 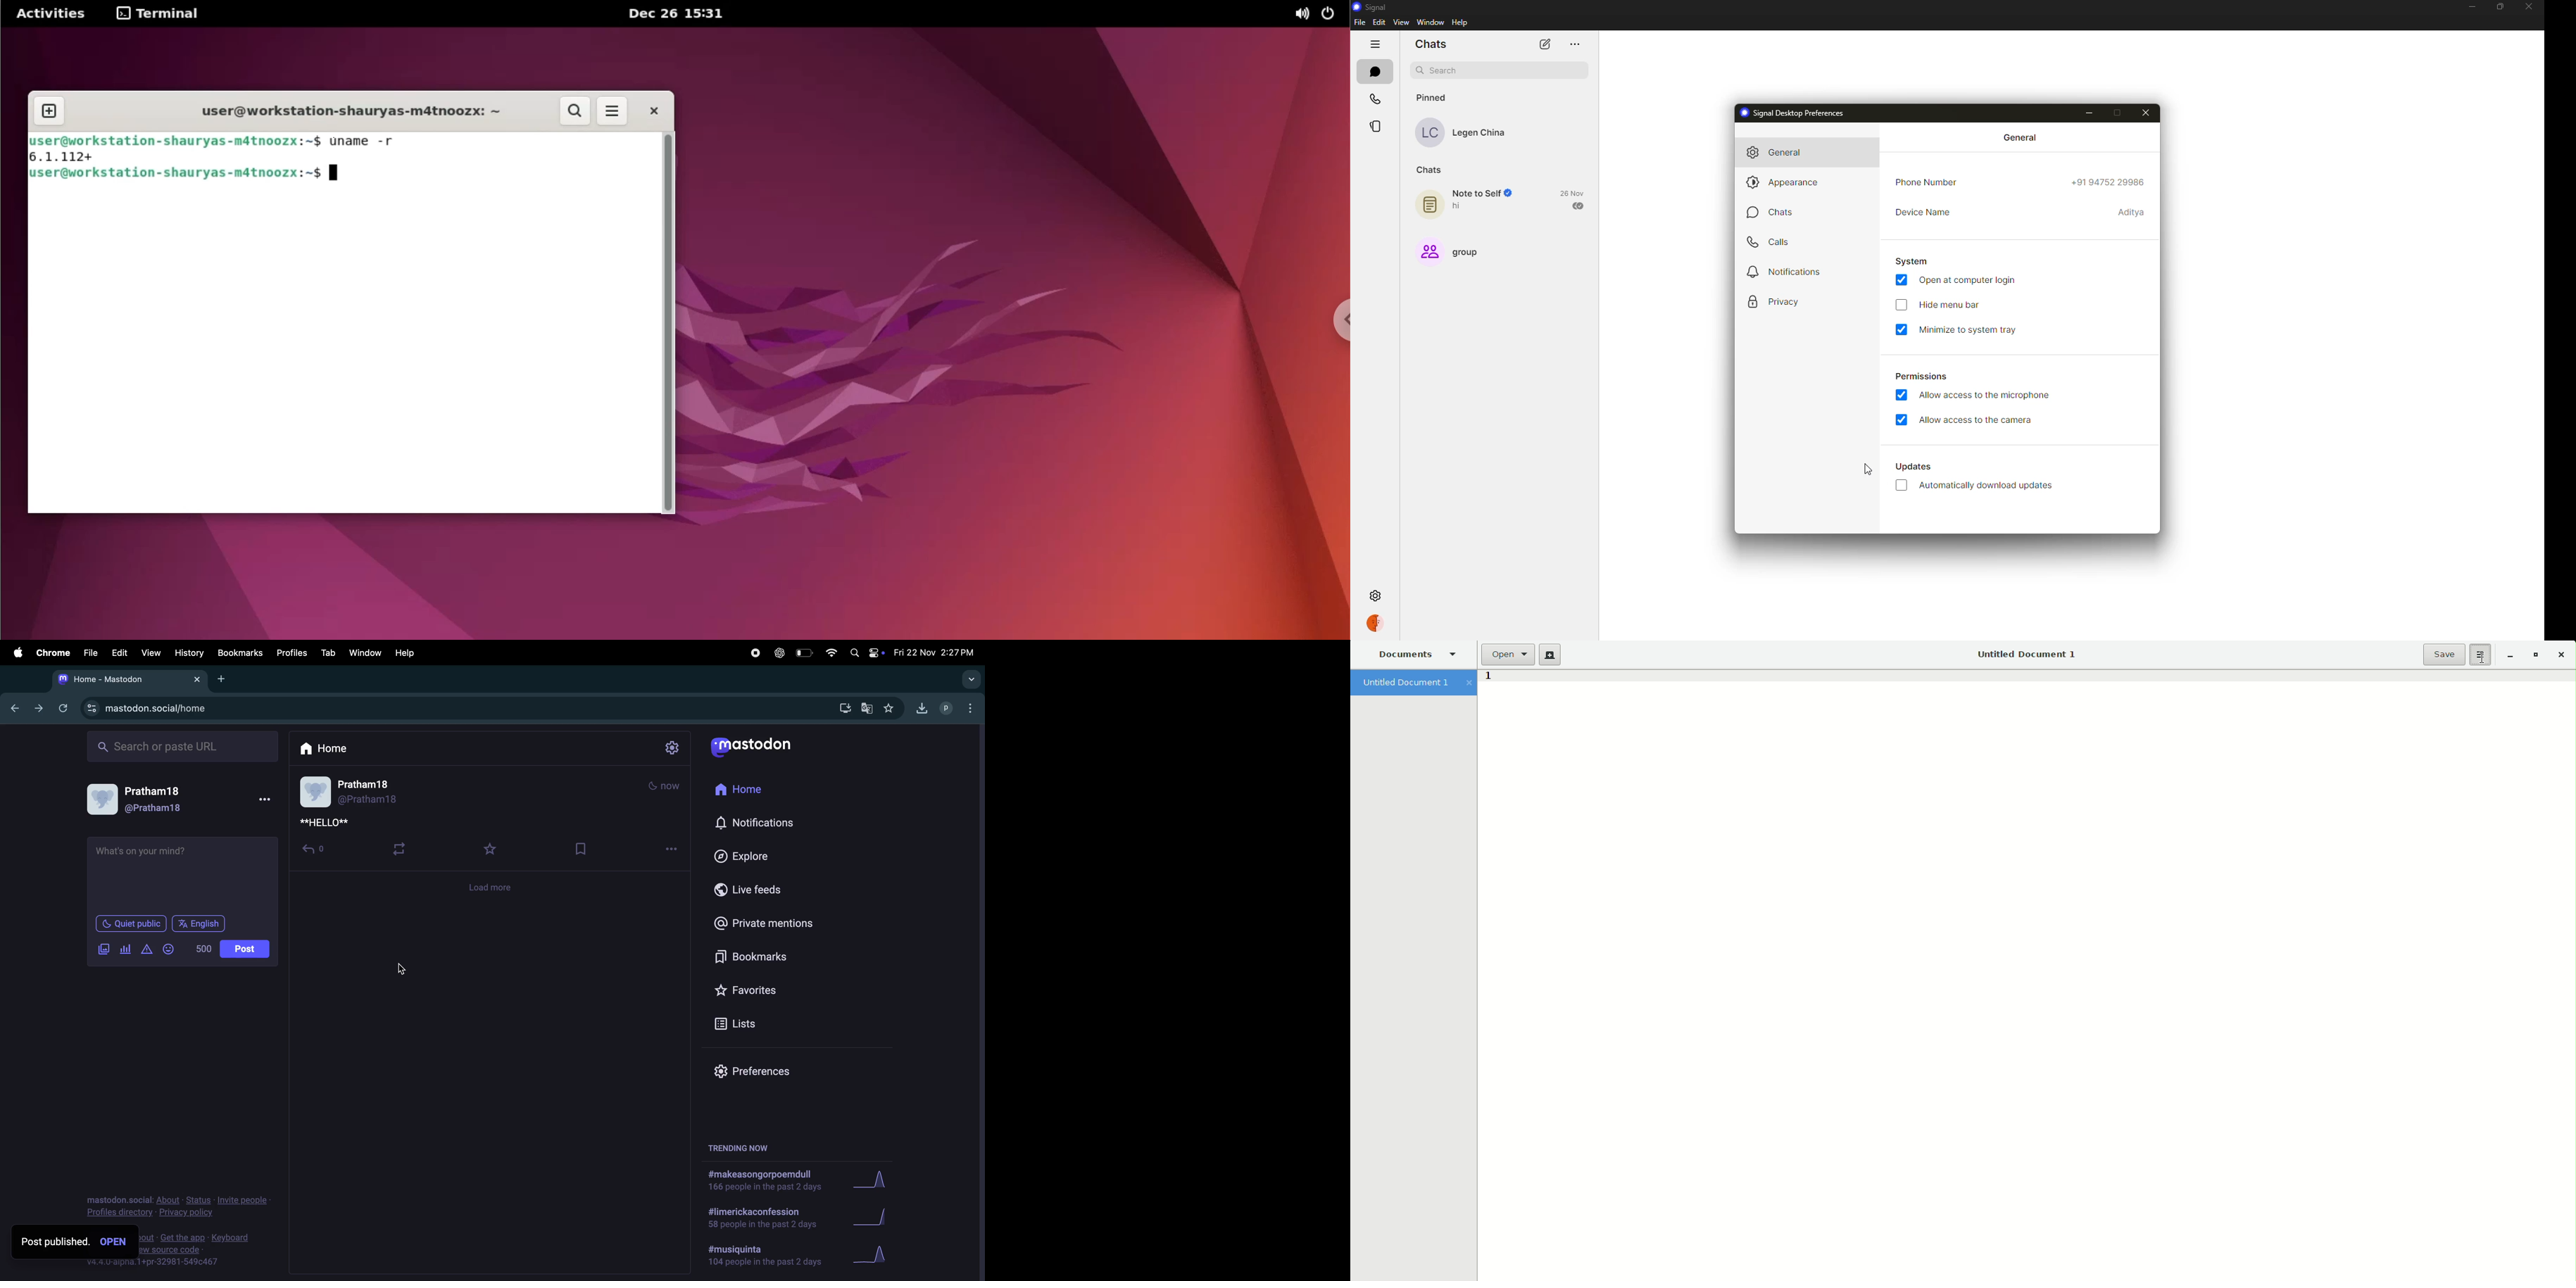 What do you see at coordinates (127, 948) in the screenshot?
I see `pool` at bounding box center [127, 948].